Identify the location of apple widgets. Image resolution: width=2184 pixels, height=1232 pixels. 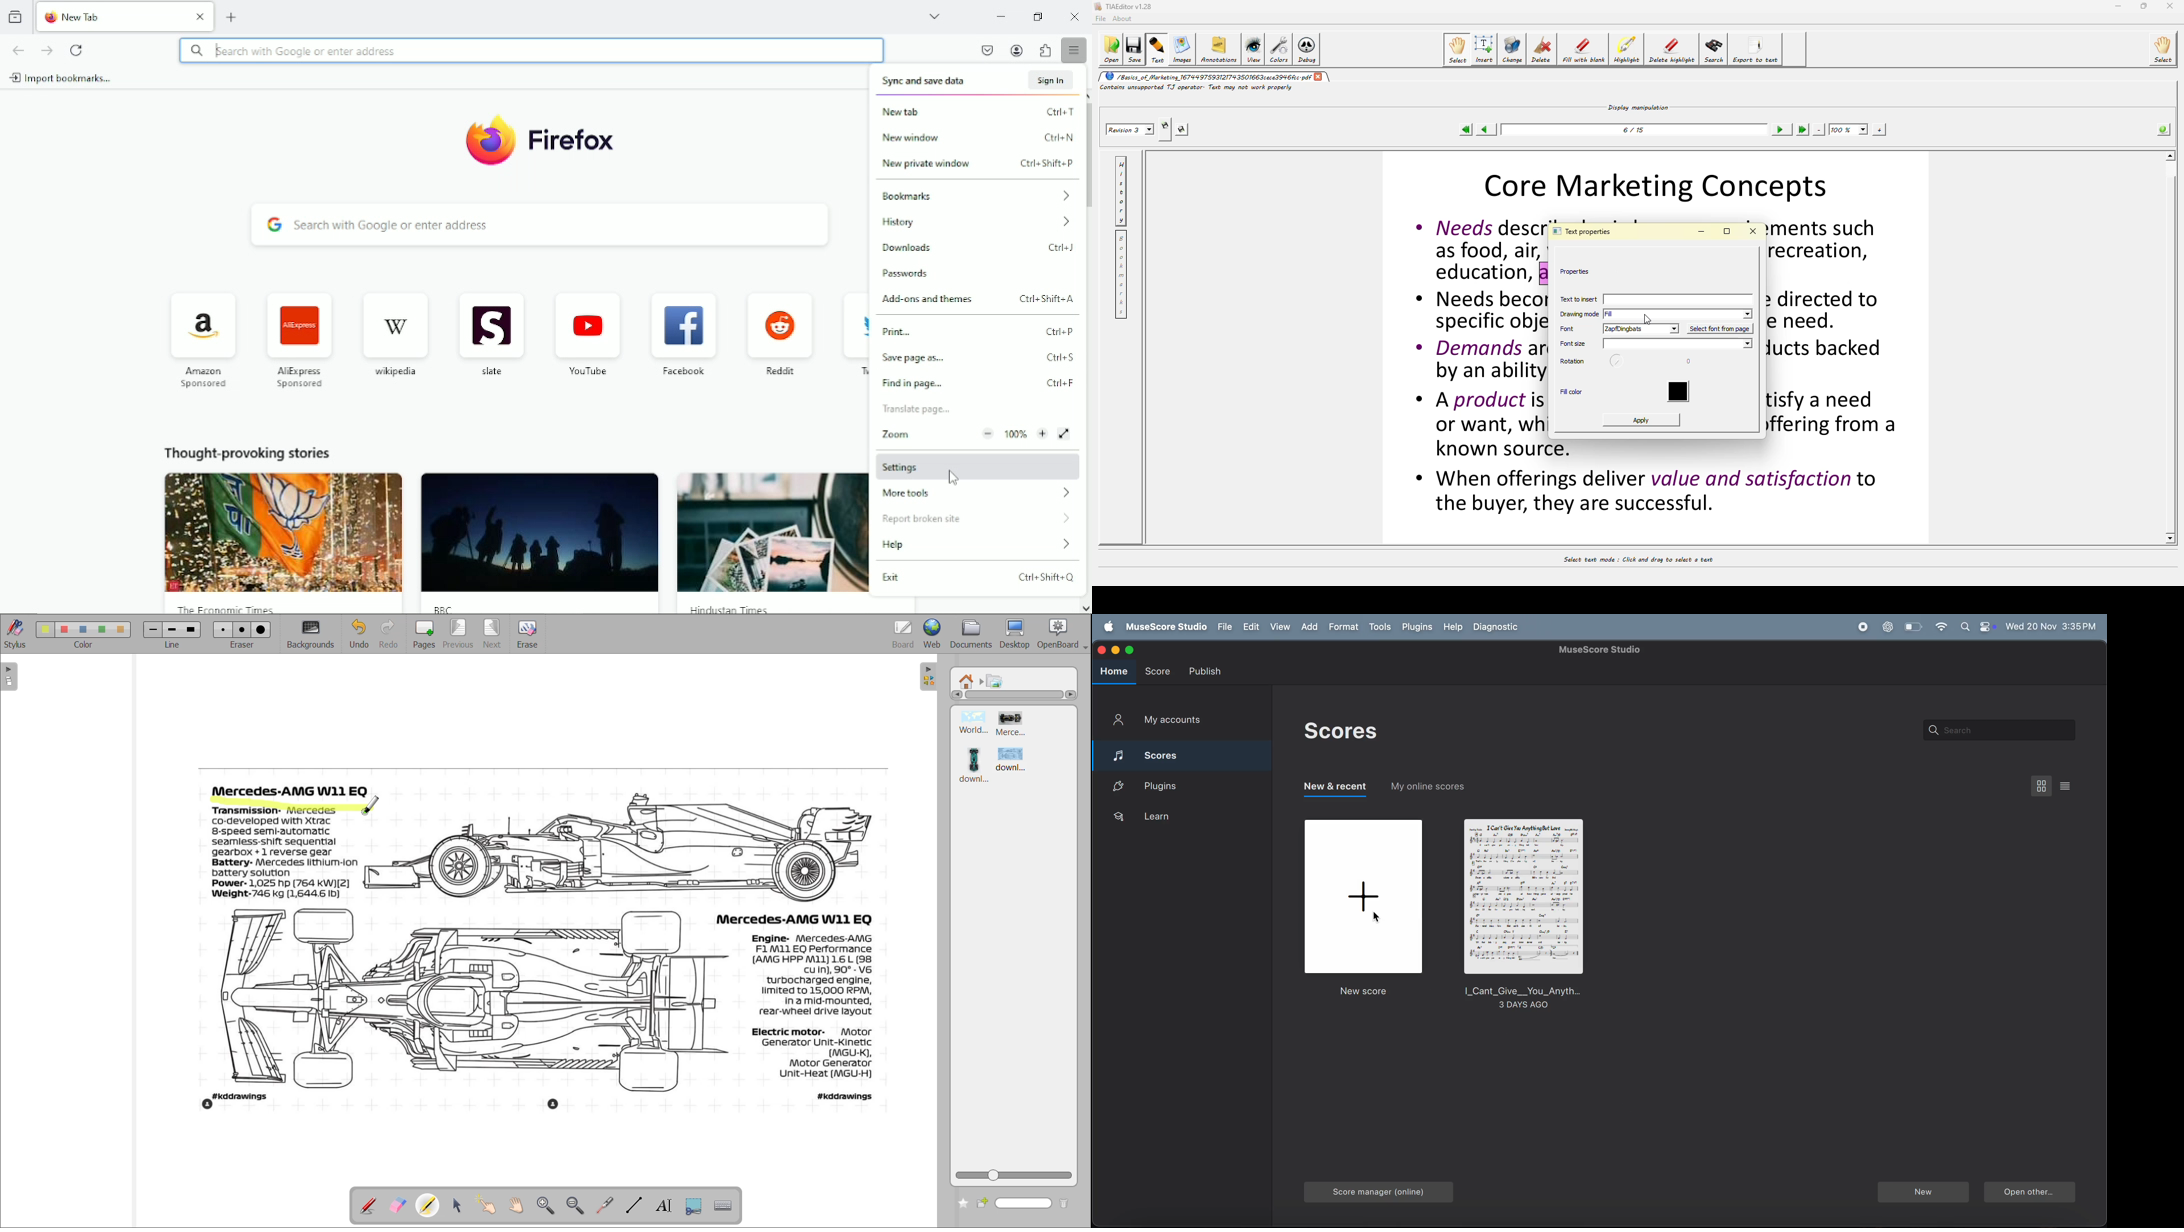
(1977, 627).